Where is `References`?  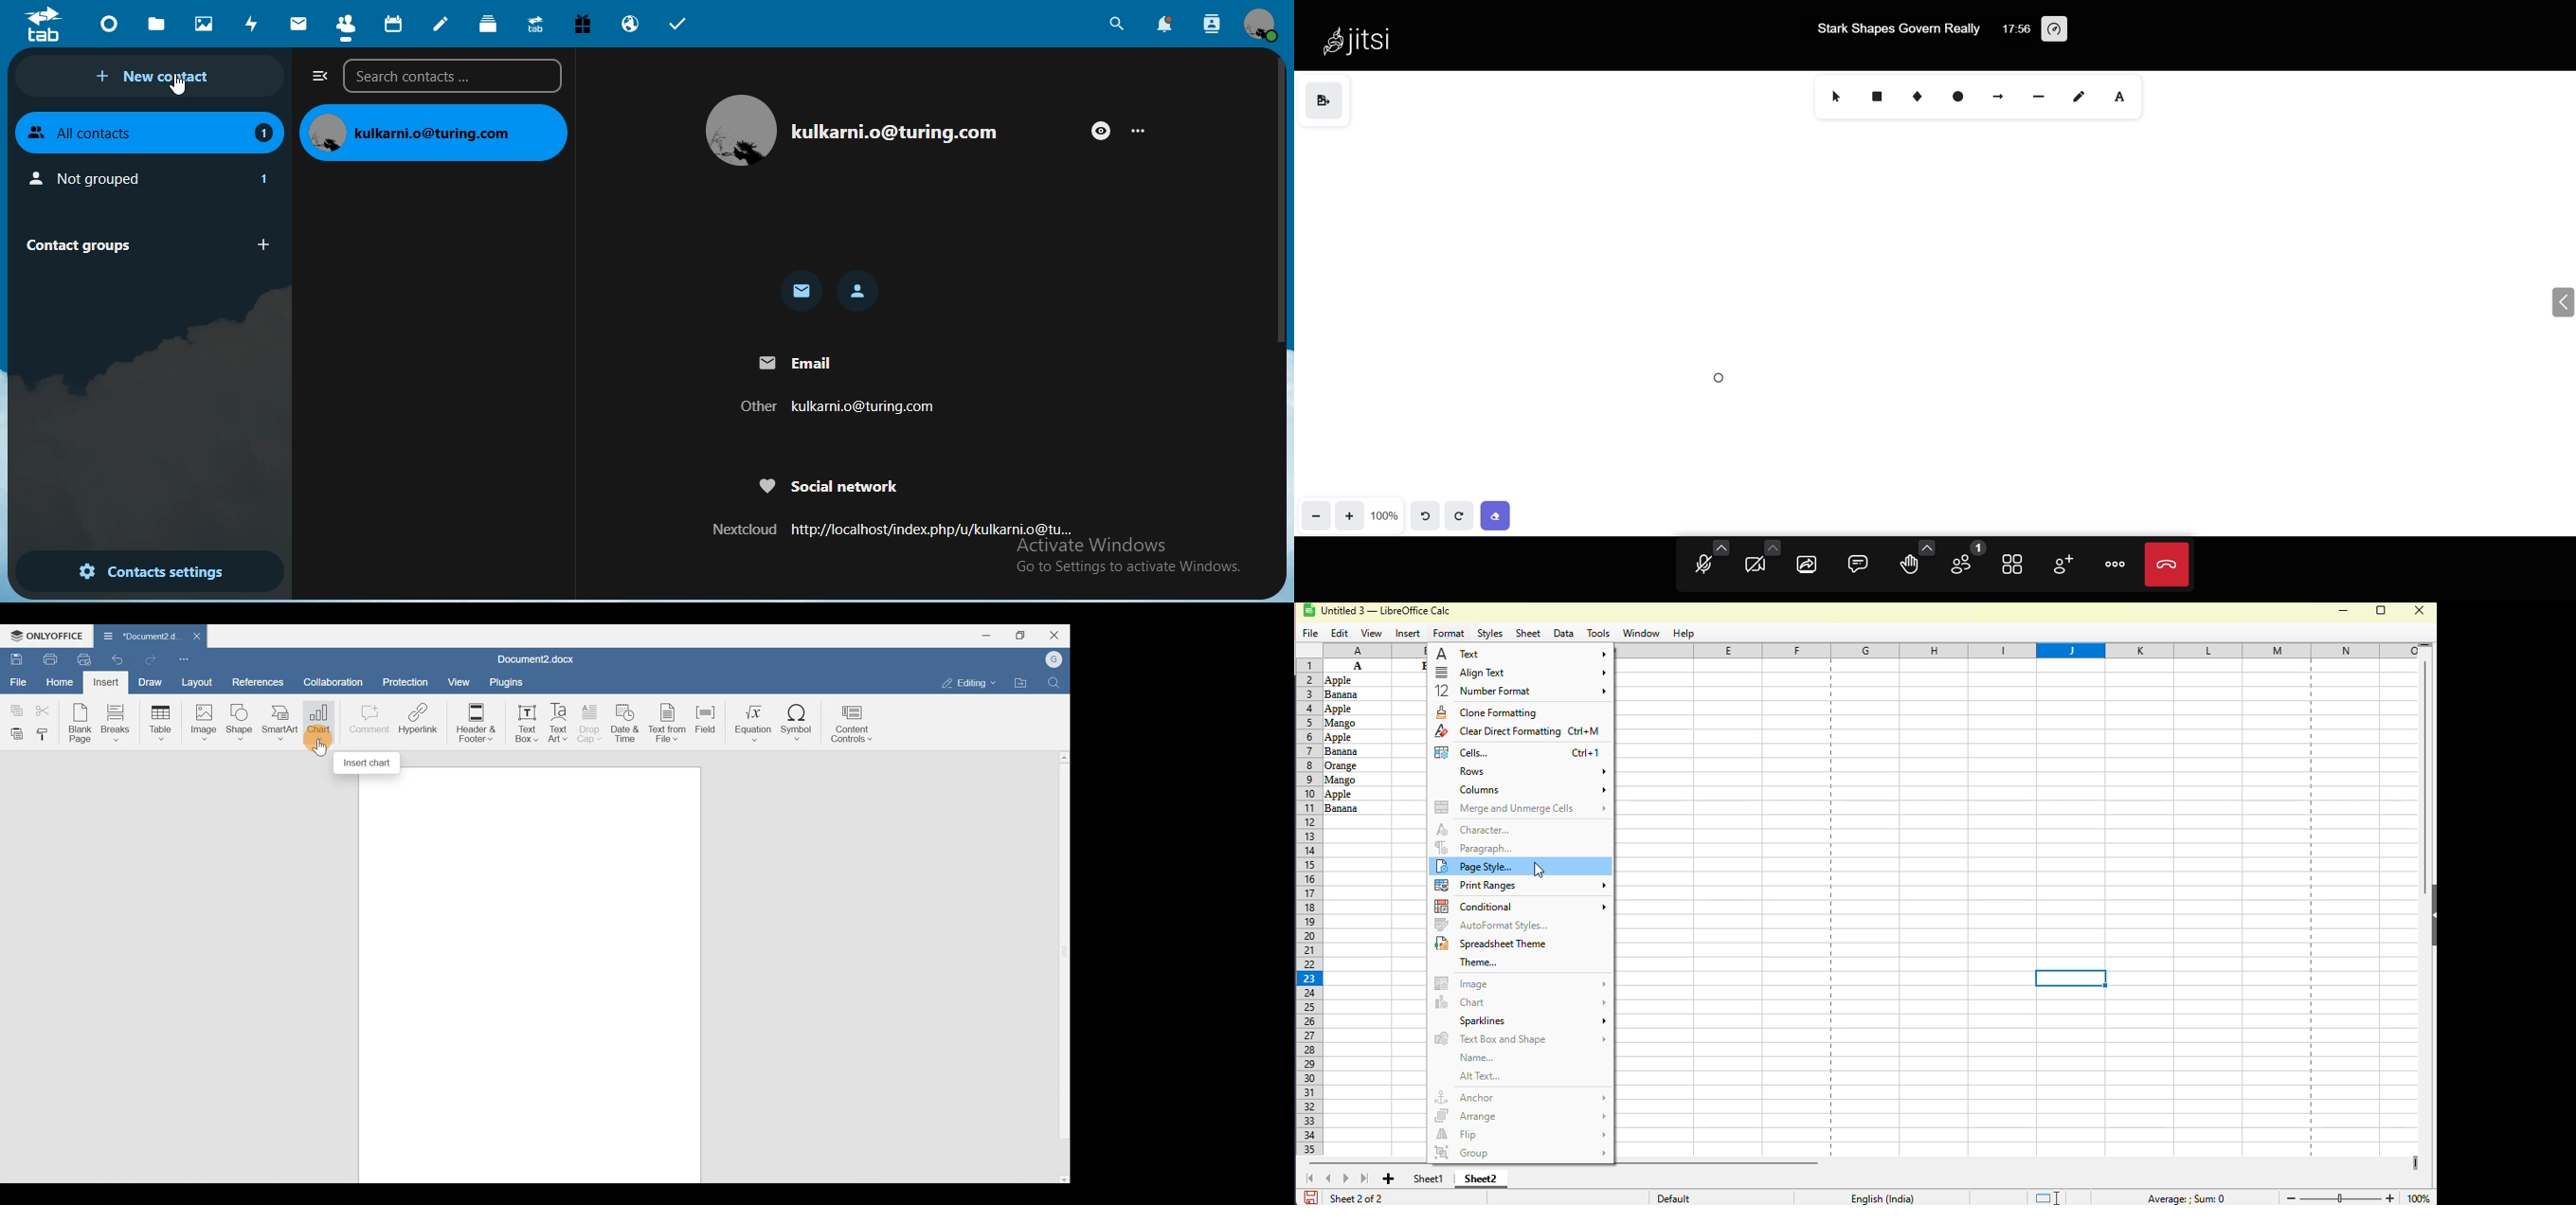 References is located at coordinates (257, 682).